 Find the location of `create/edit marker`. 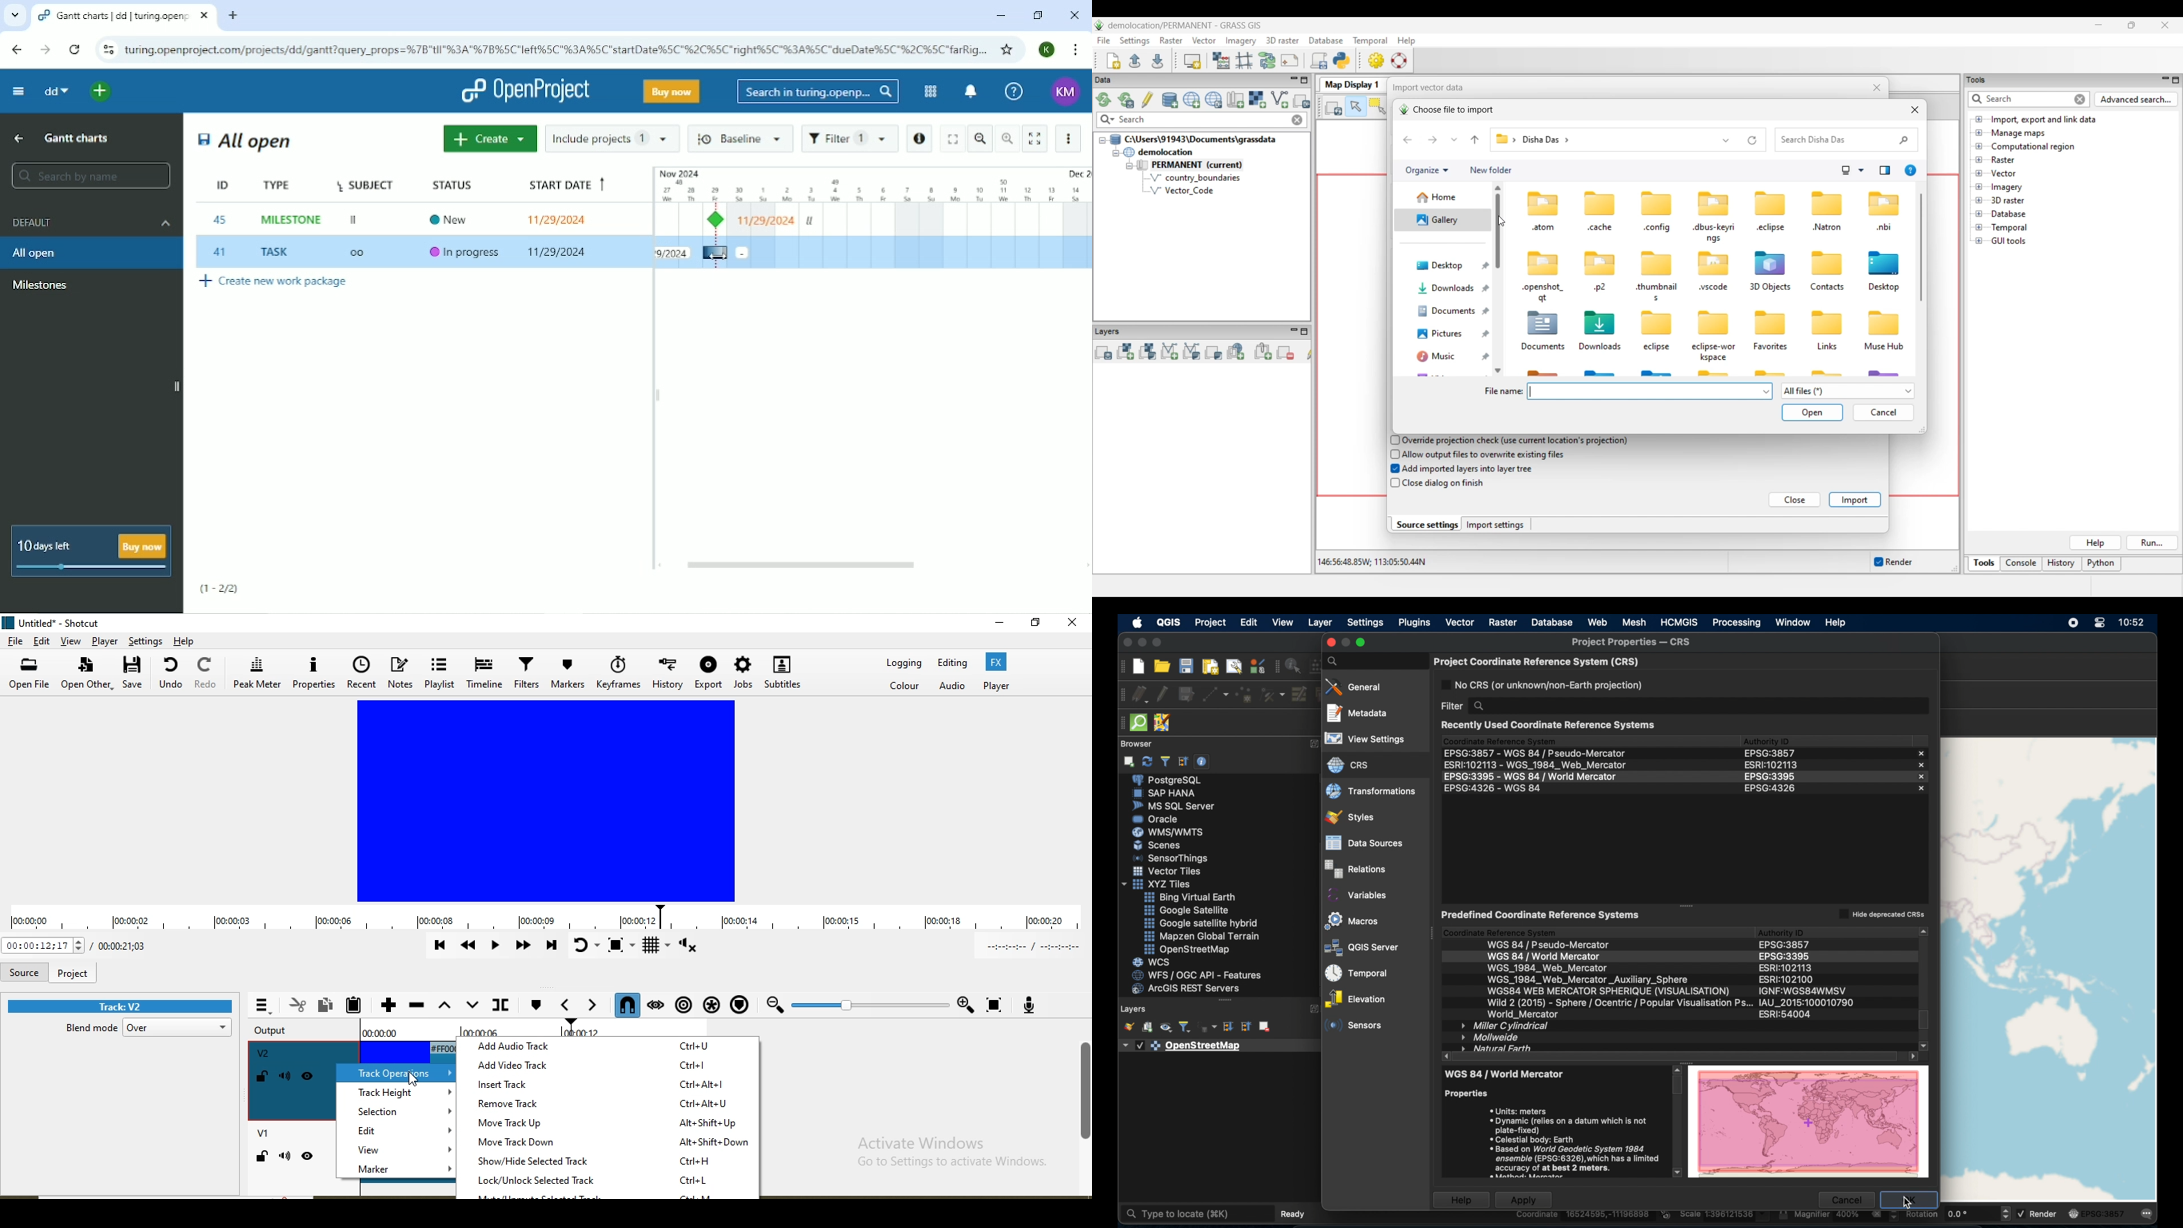

create/edit marker is located at coordinates (538, 1006).